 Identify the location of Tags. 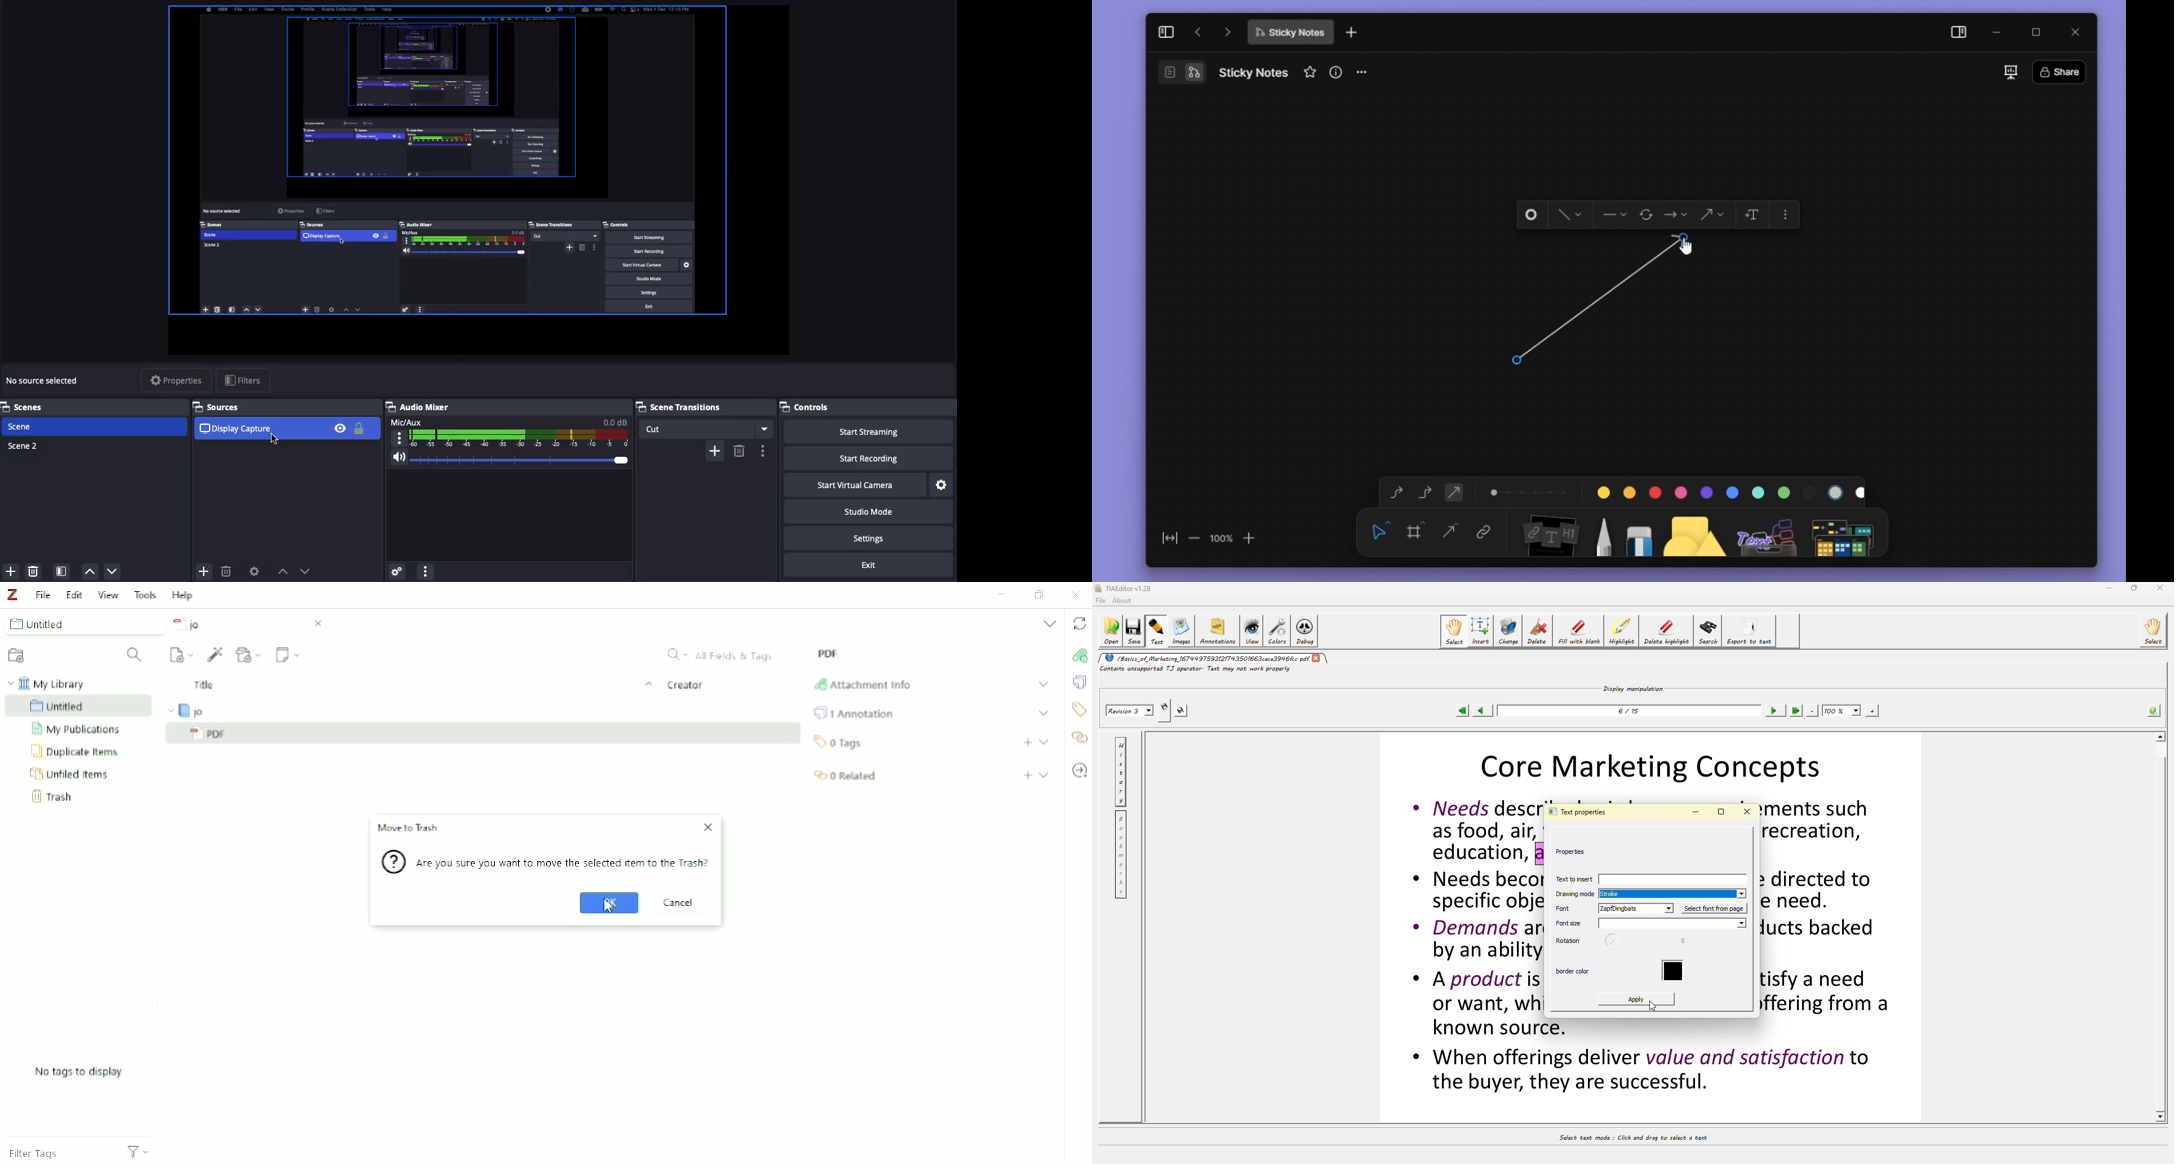
(838, 743).